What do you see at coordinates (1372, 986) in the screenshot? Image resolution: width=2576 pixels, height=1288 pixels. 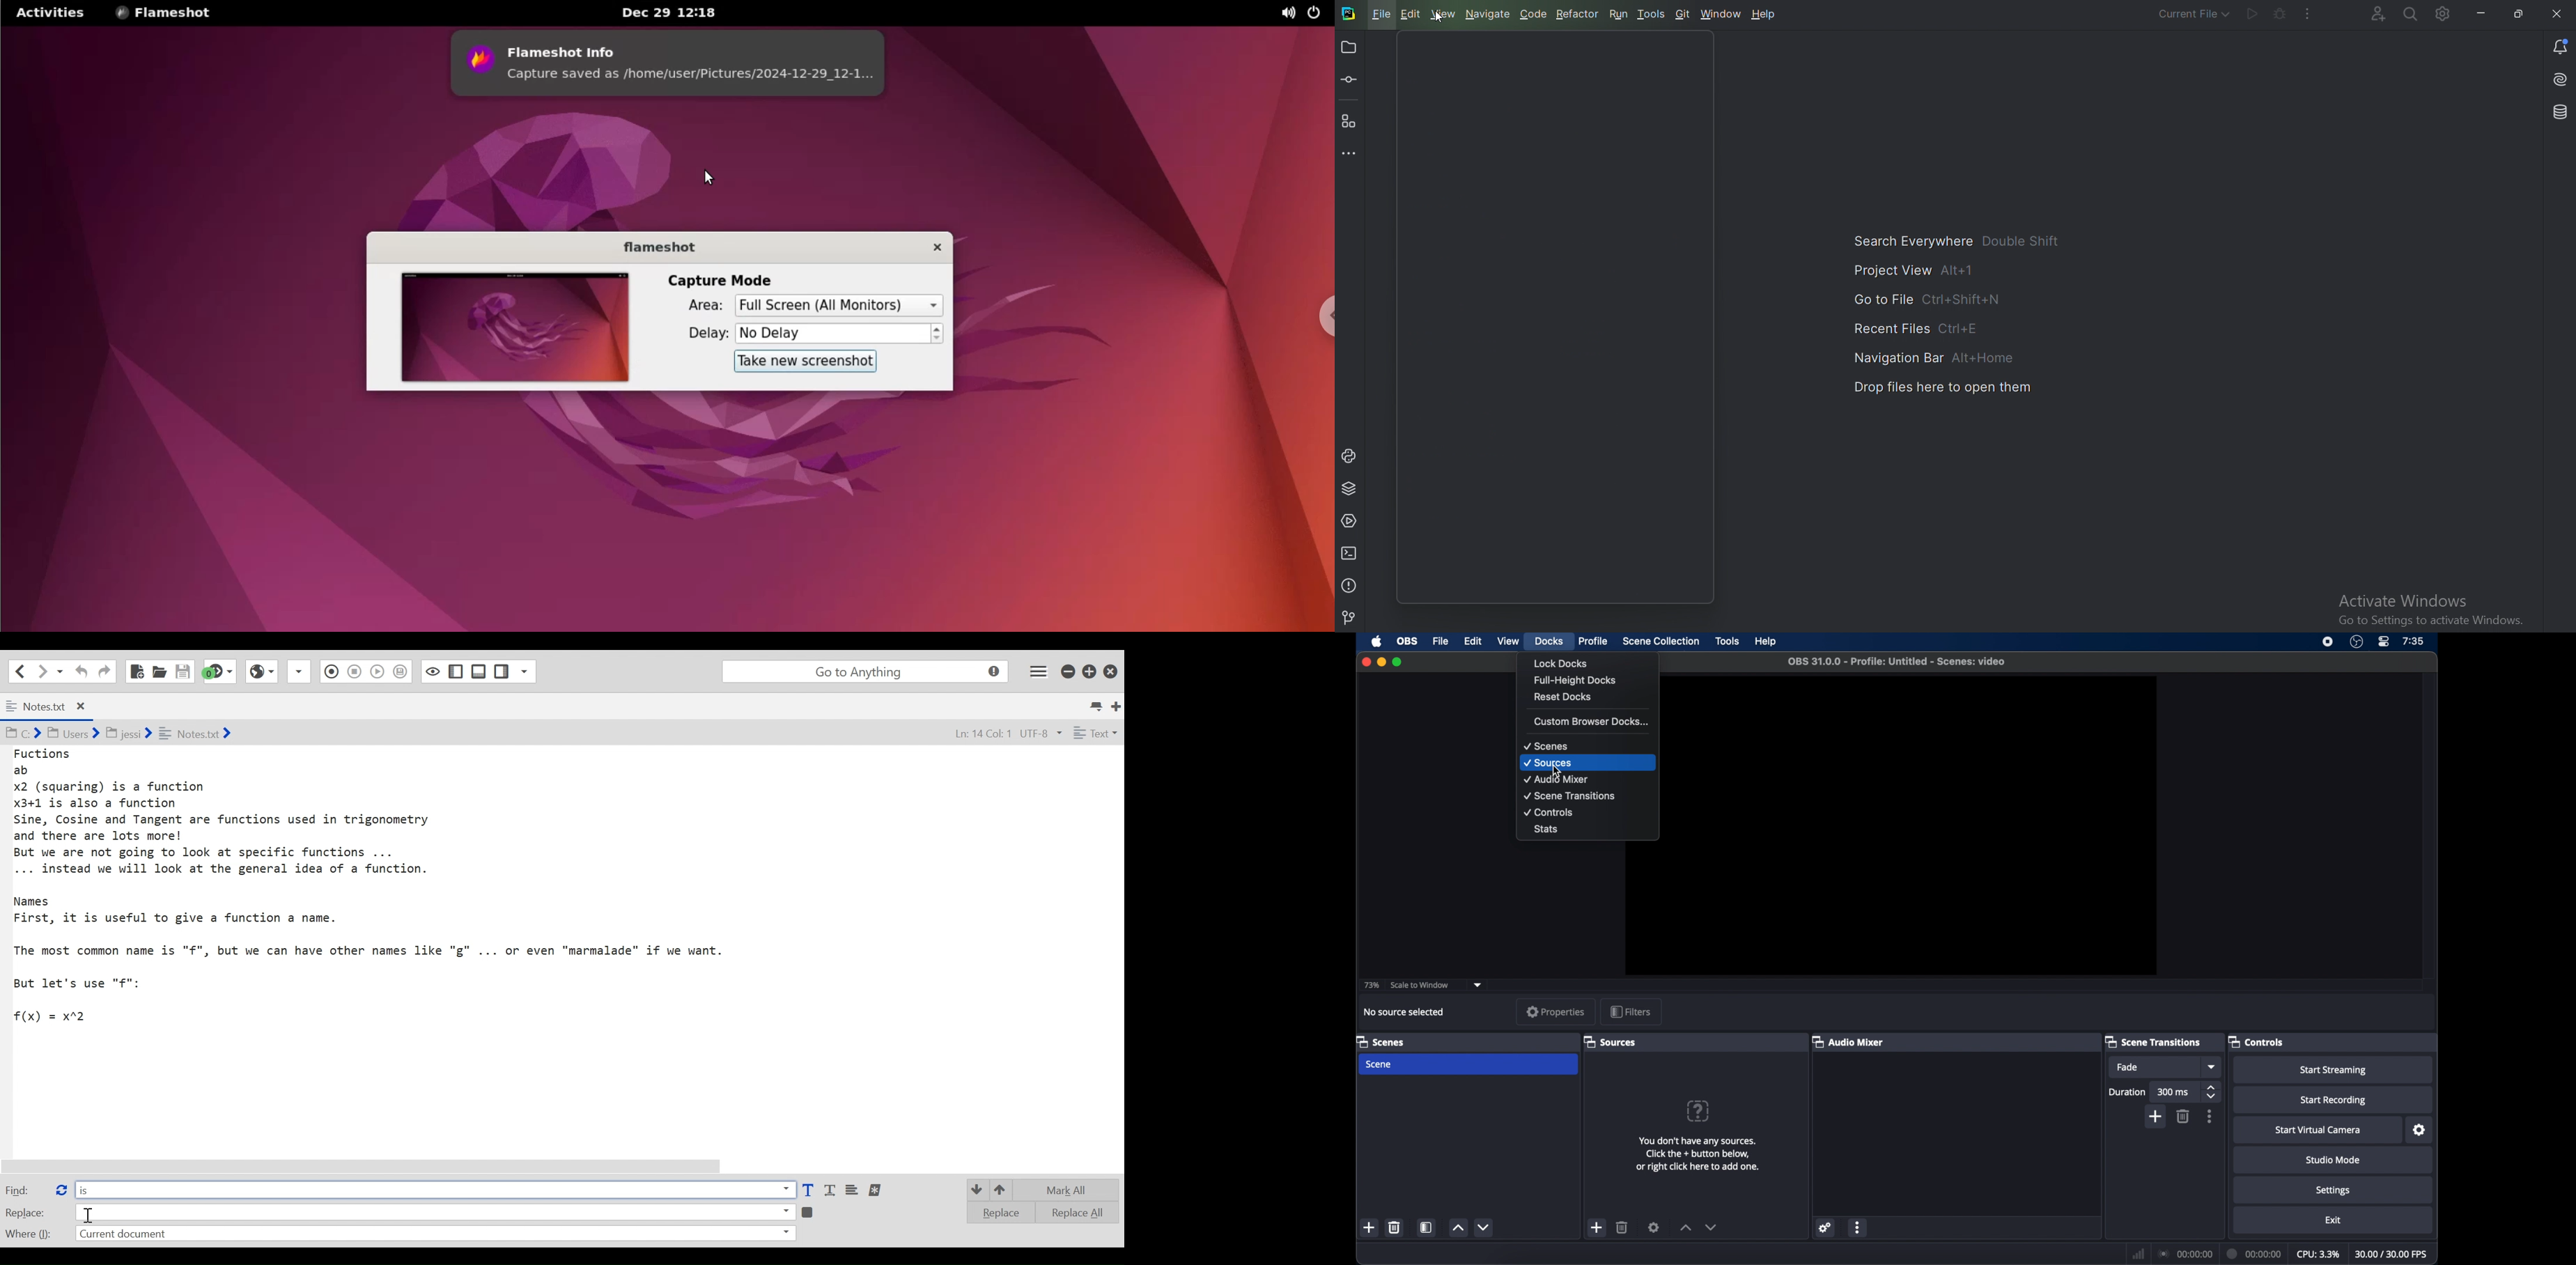 I see `73%` at bounding box center [1372, 986].